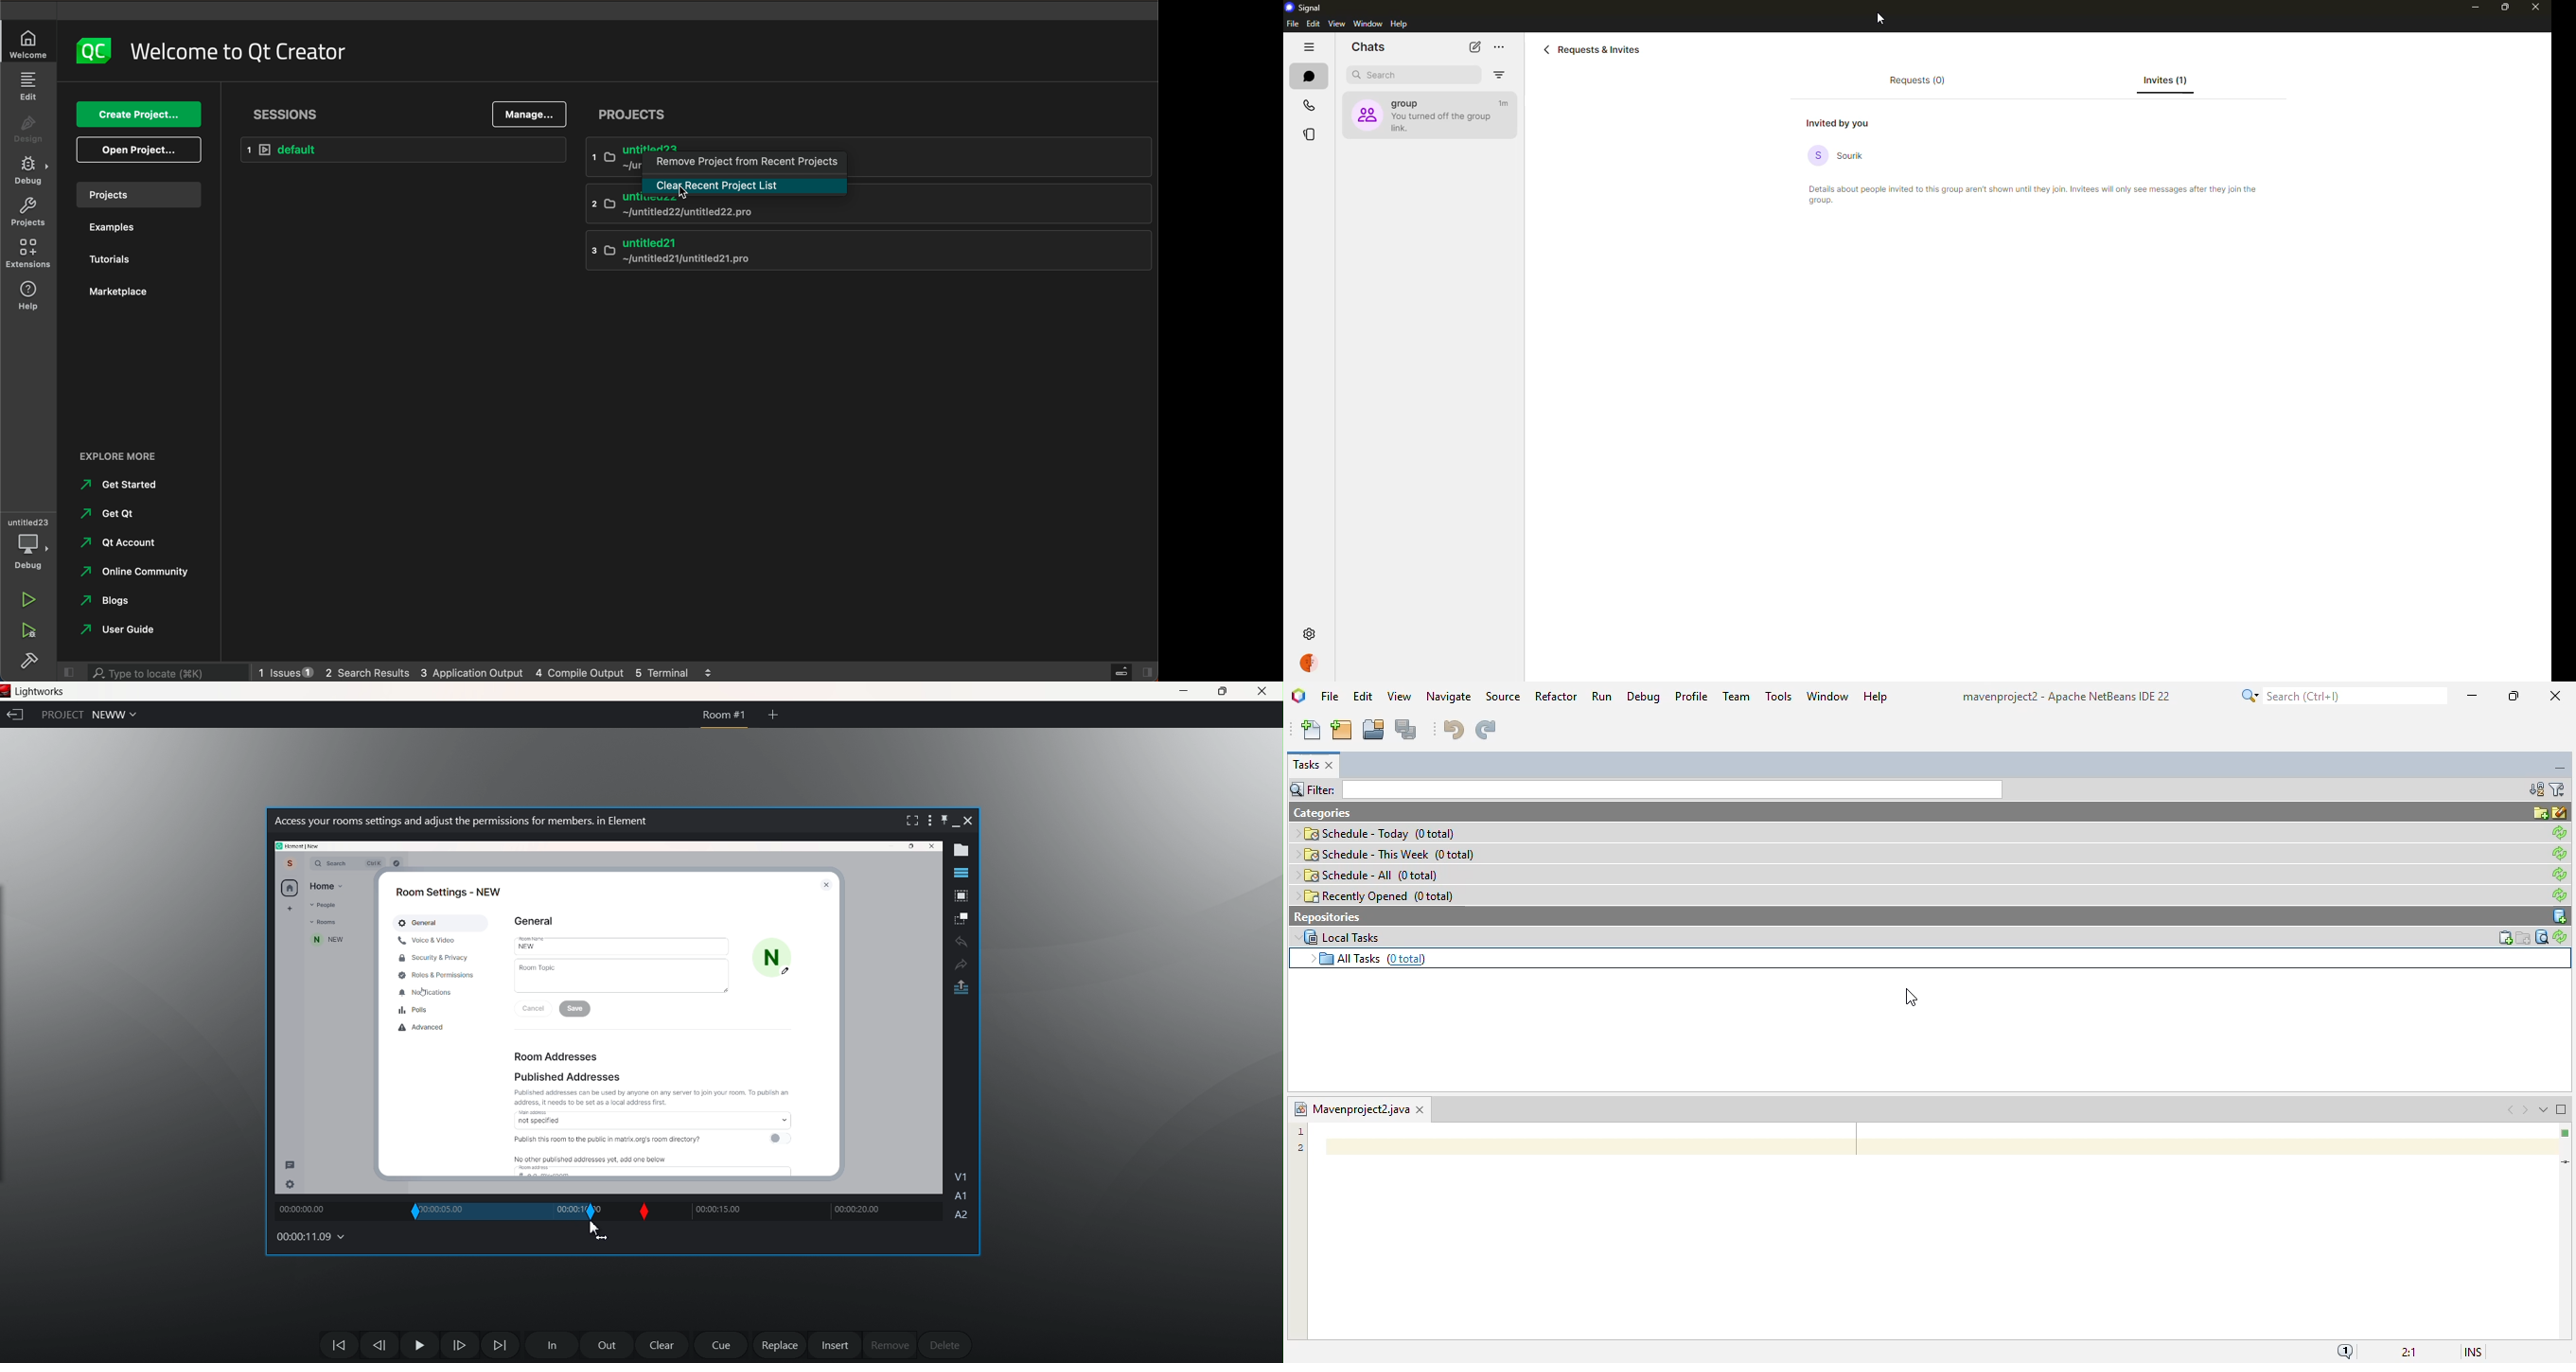 Image resolution: width=2576 pixels, height=1372 pixels. I want to click on out slip, so click(536, 1212).